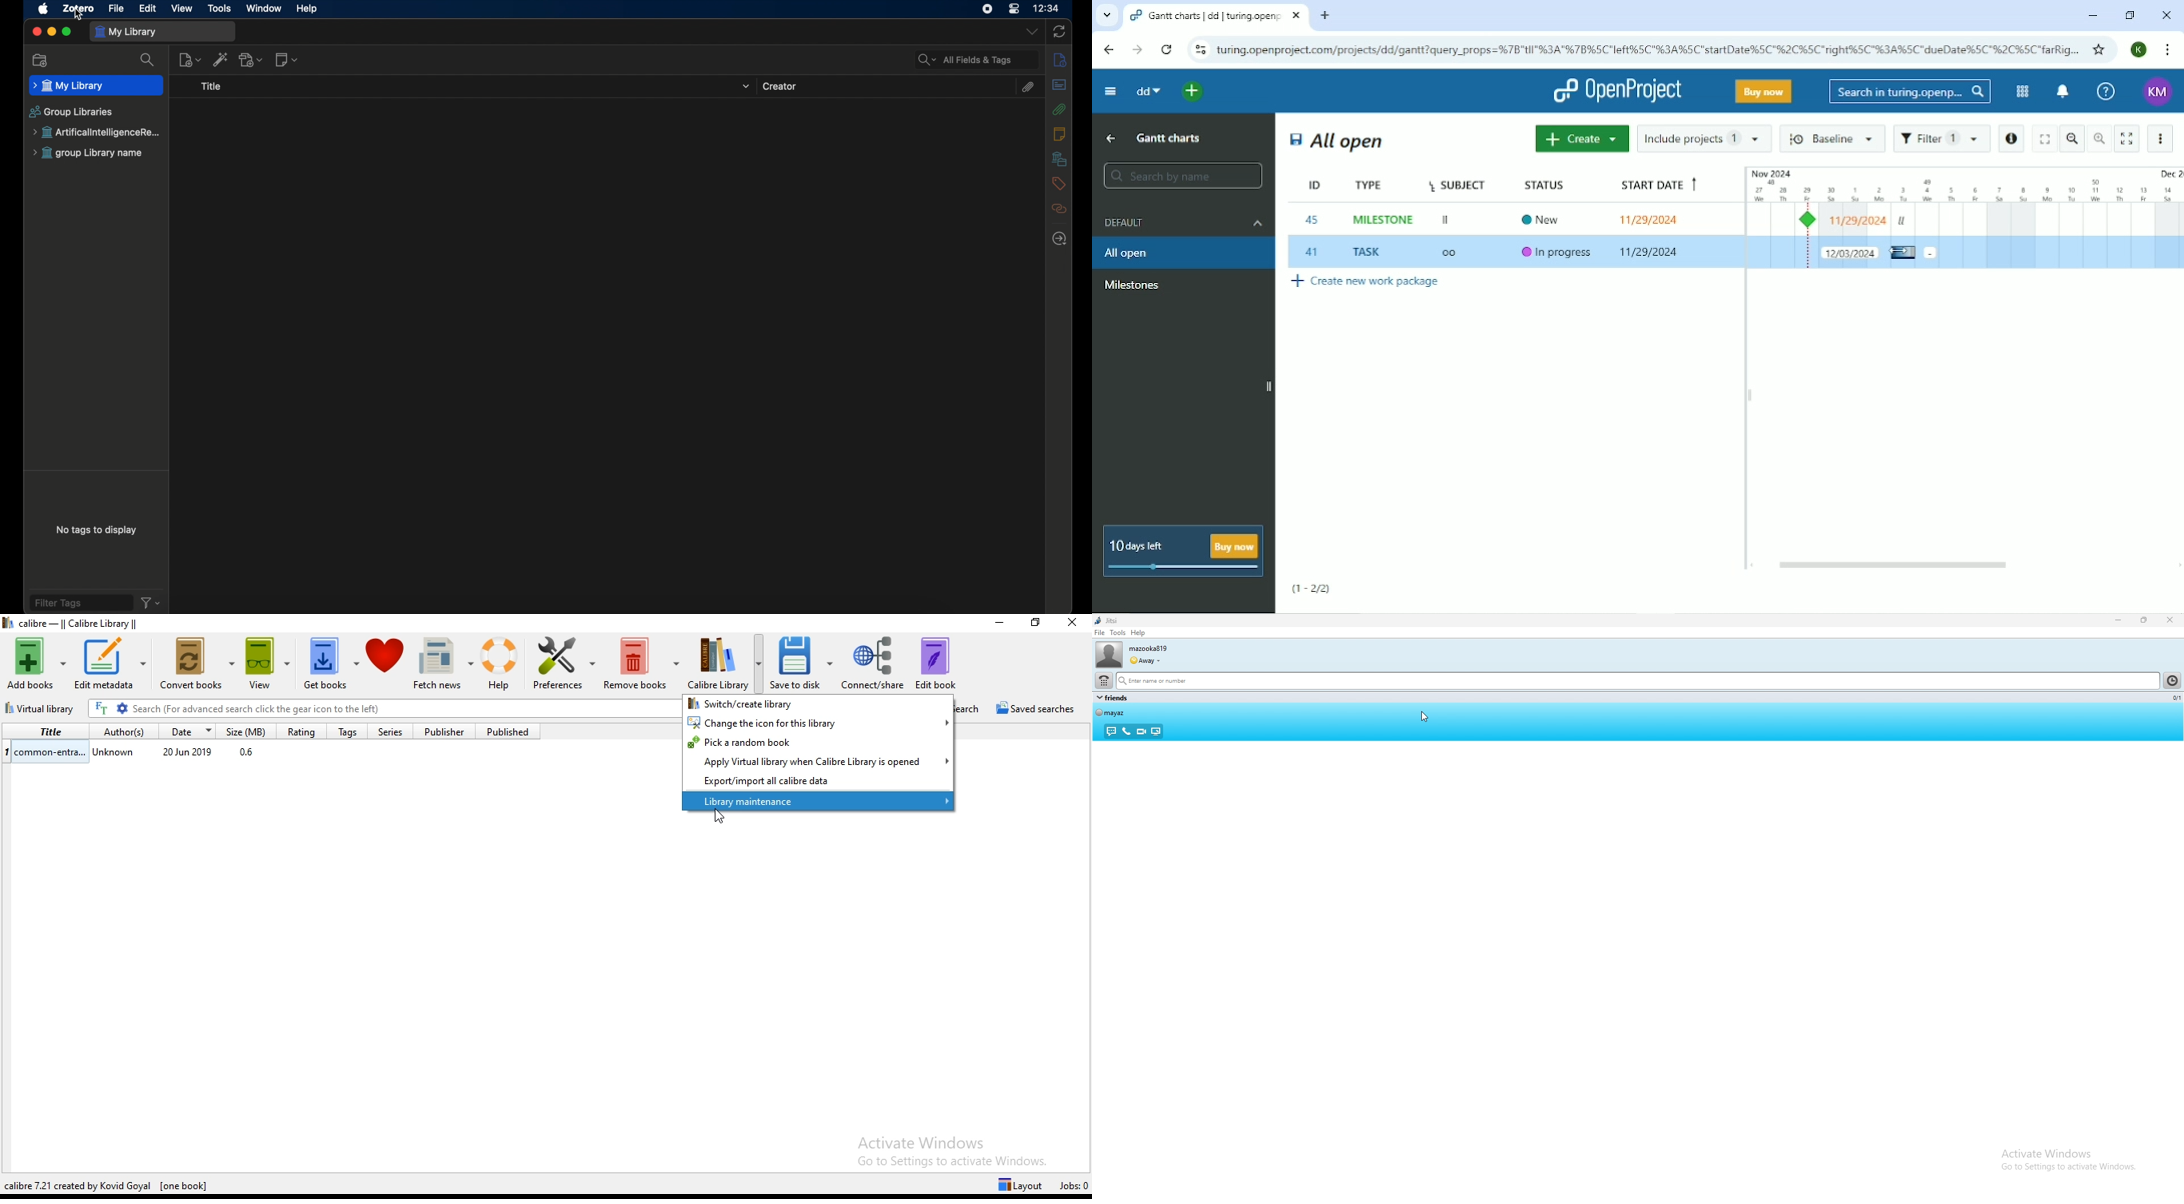 This screenshot has width=2184, height=1204. What do you see at coordinates (403, 710) in the screenshot?
I see `Serach bar` at bounding box center [403, 710].